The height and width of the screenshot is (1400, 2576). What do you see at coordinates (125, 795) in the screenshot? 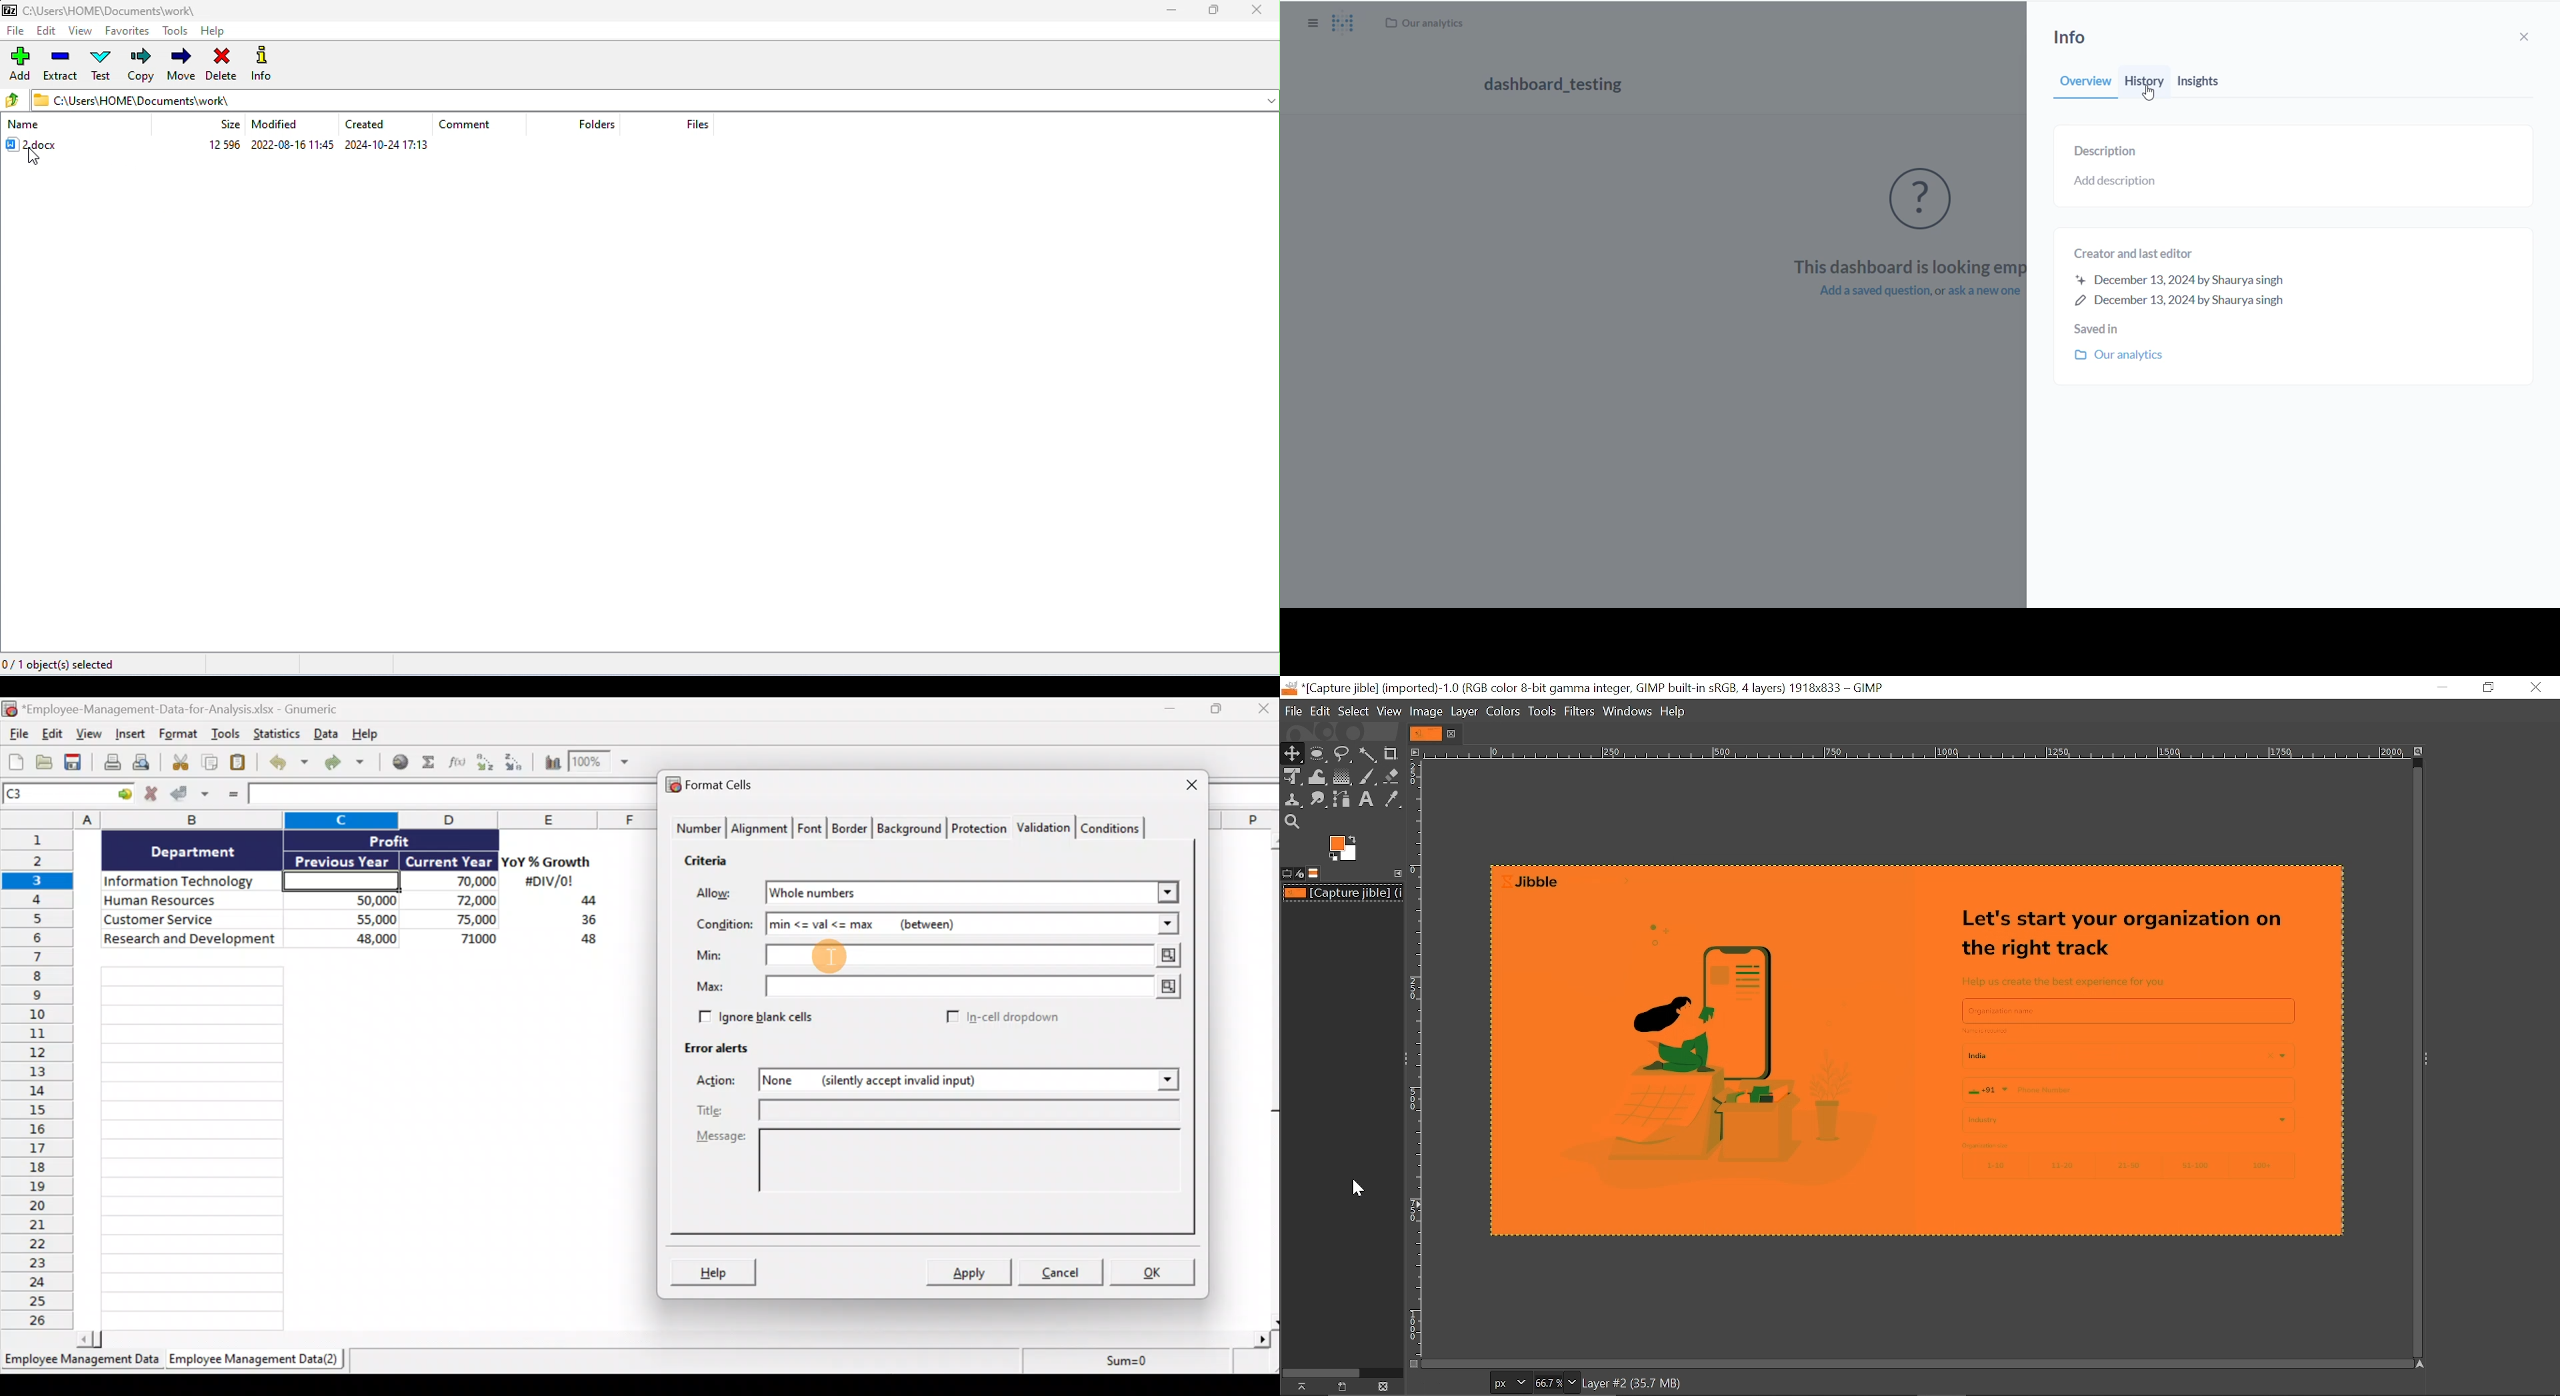
I see `Go to` at bounding box center [125, 795].